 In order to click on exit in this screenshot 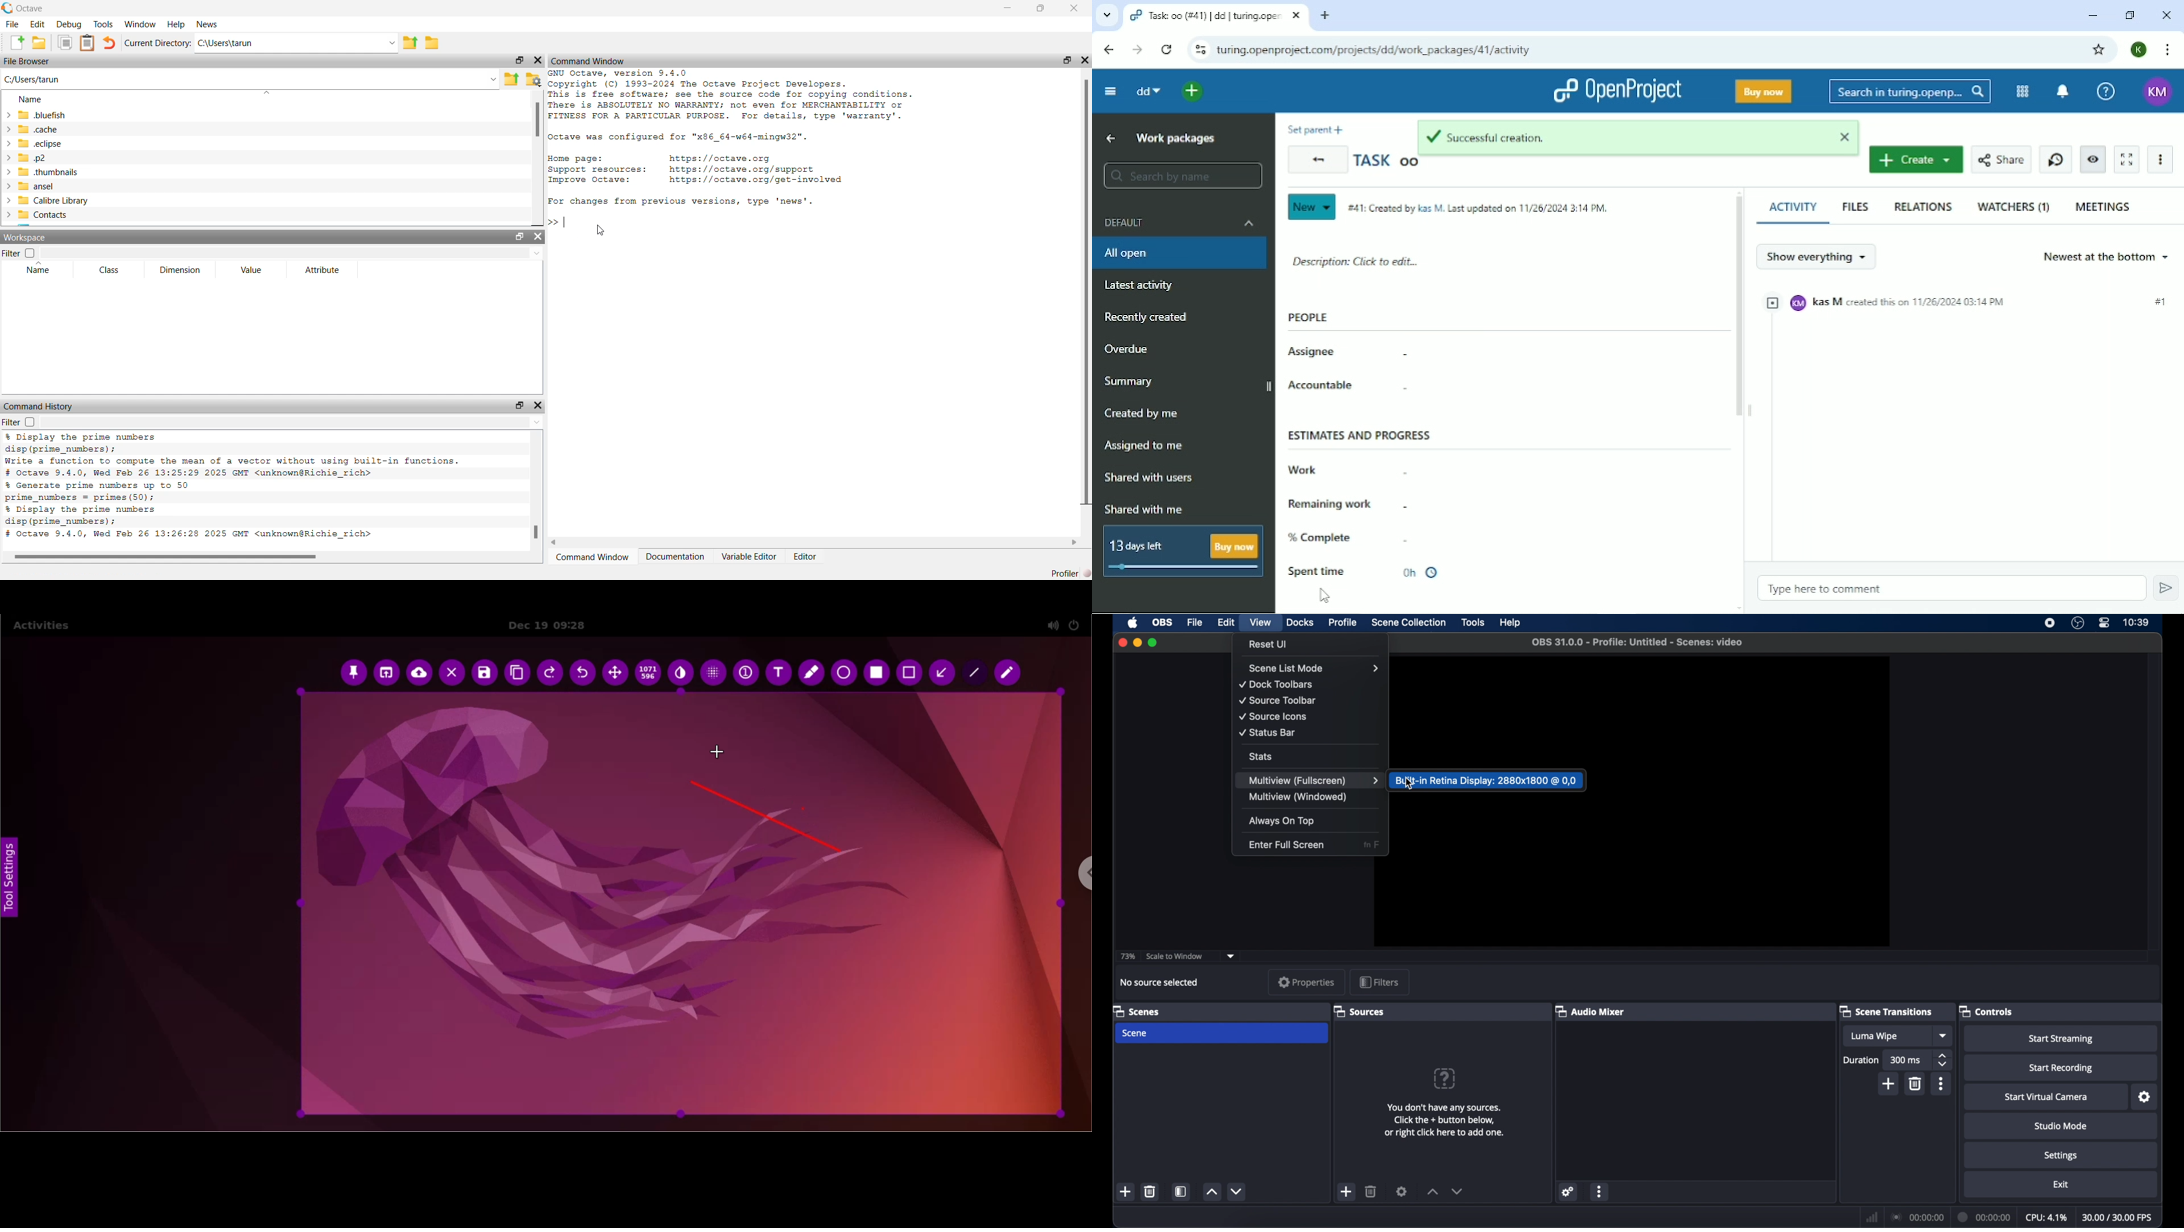, I will do `click(2061, 1185)`.